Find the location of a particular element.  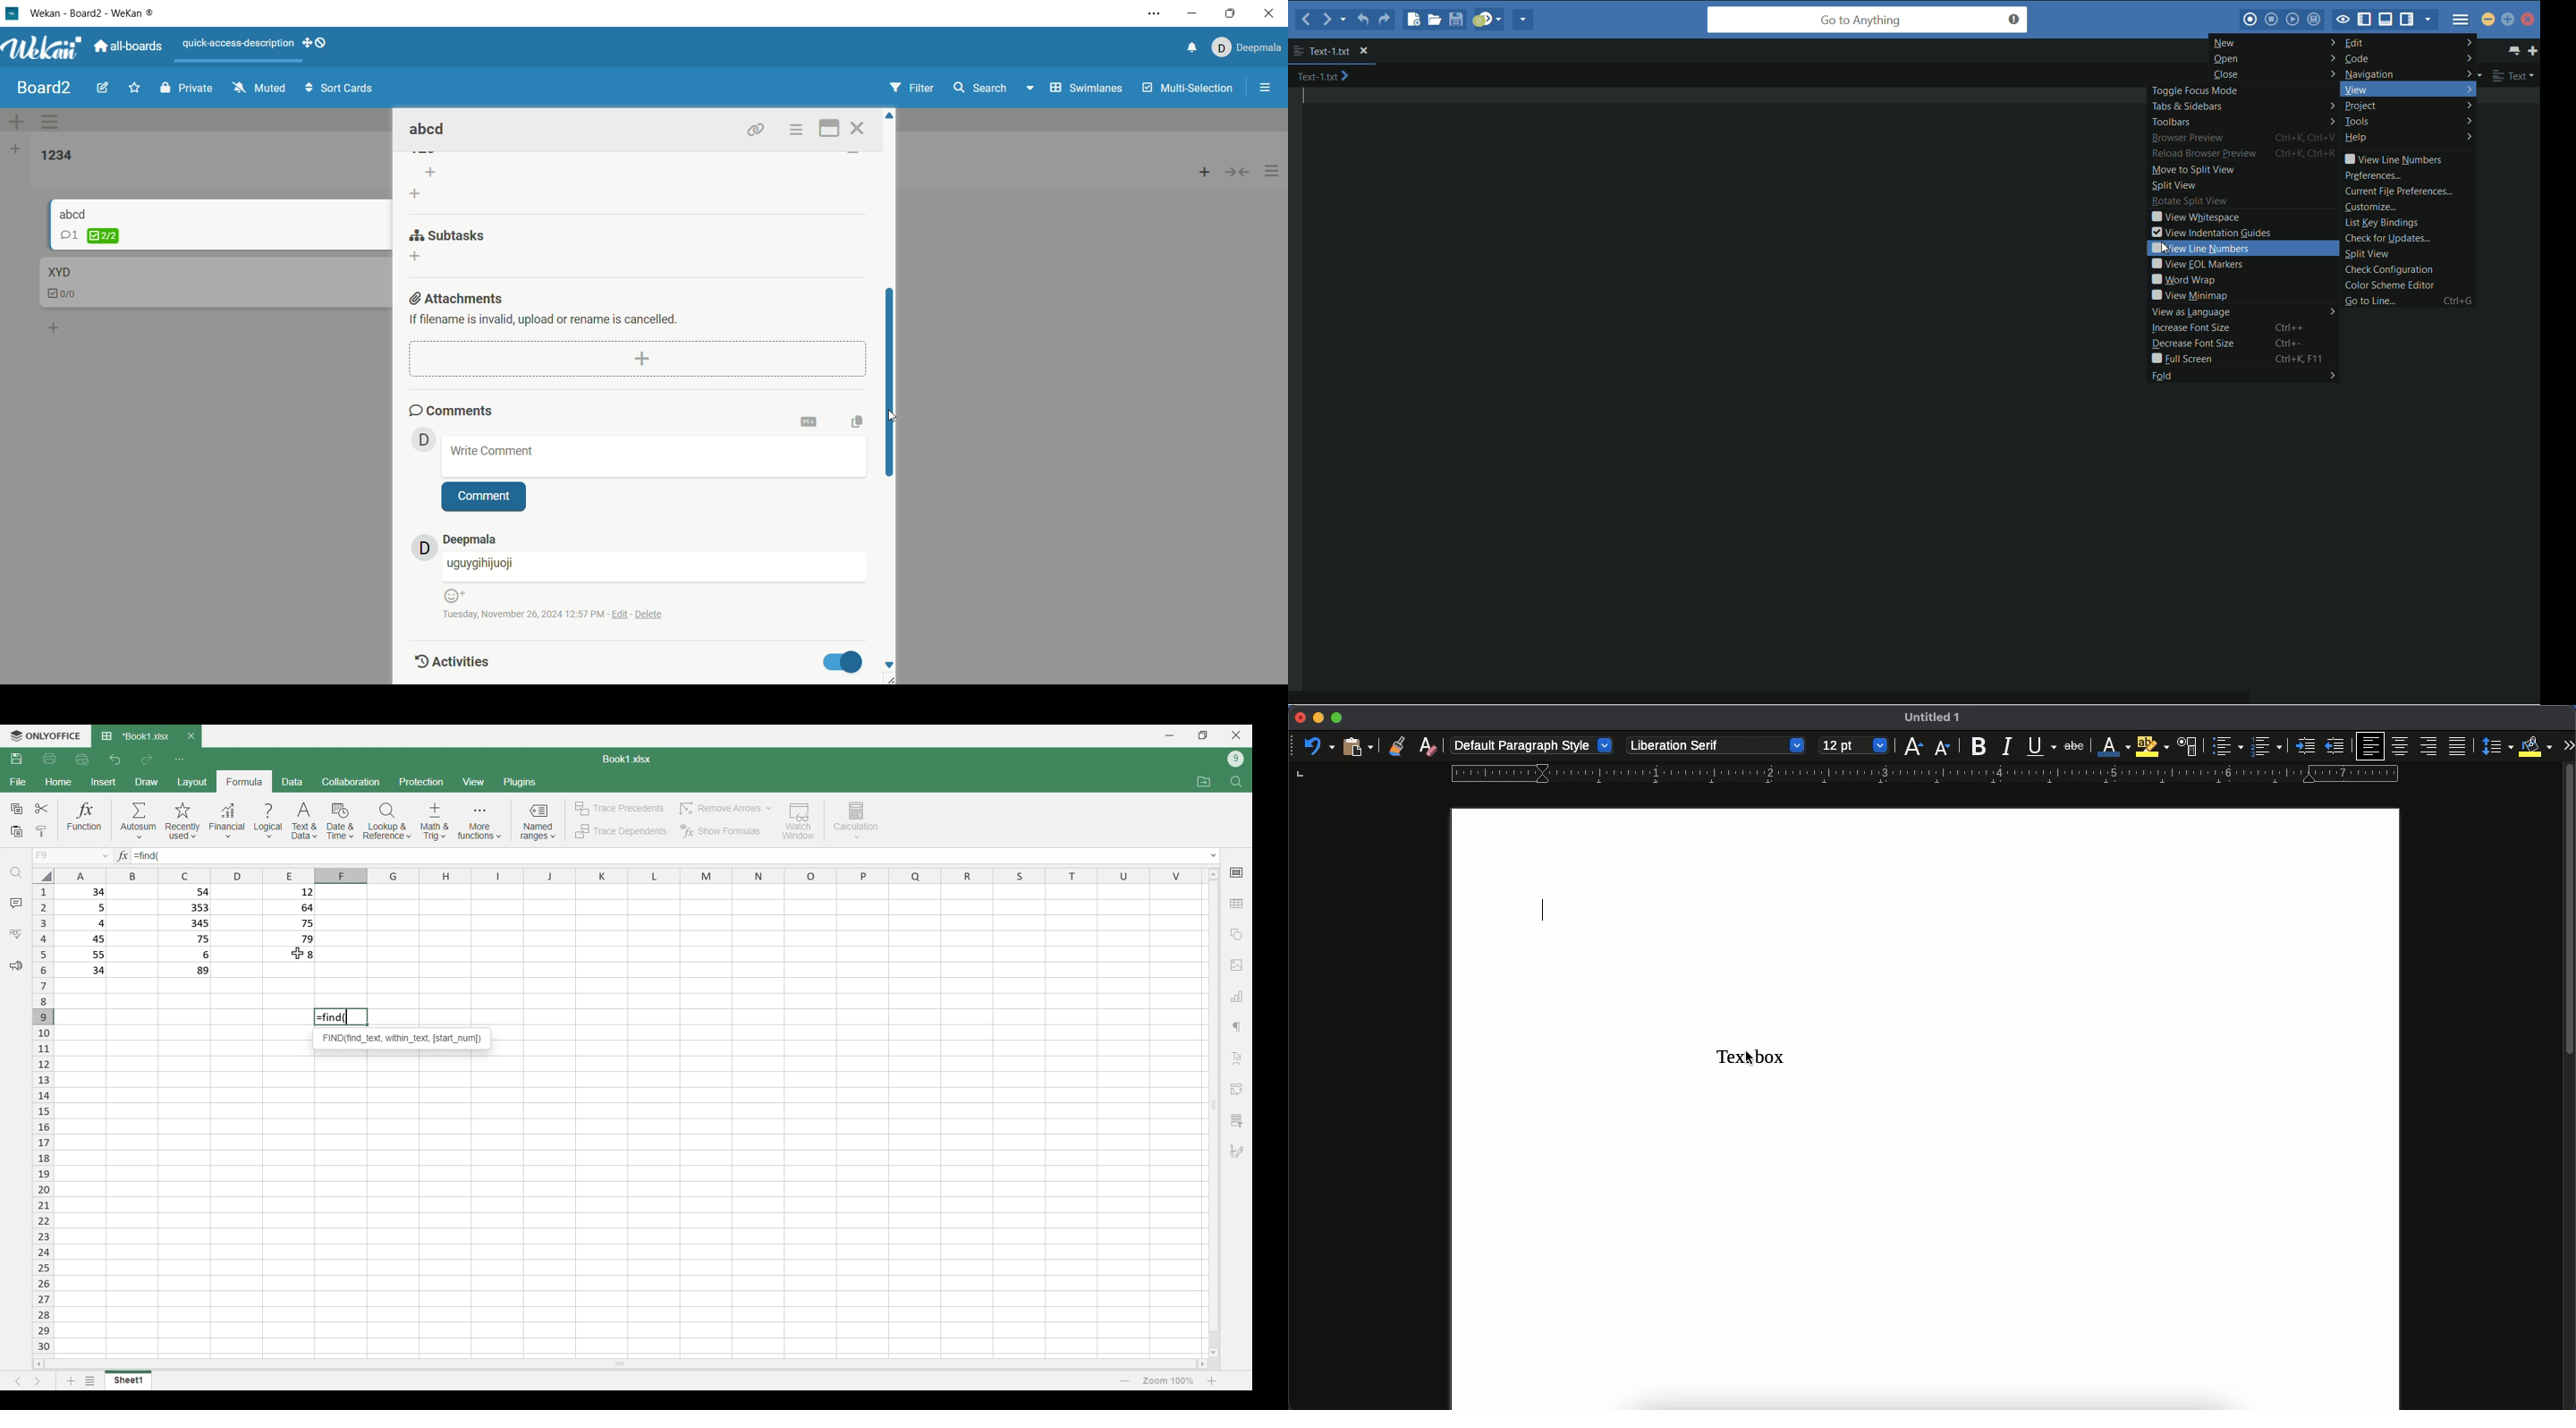

avatar is located at coordinates (425, 546).